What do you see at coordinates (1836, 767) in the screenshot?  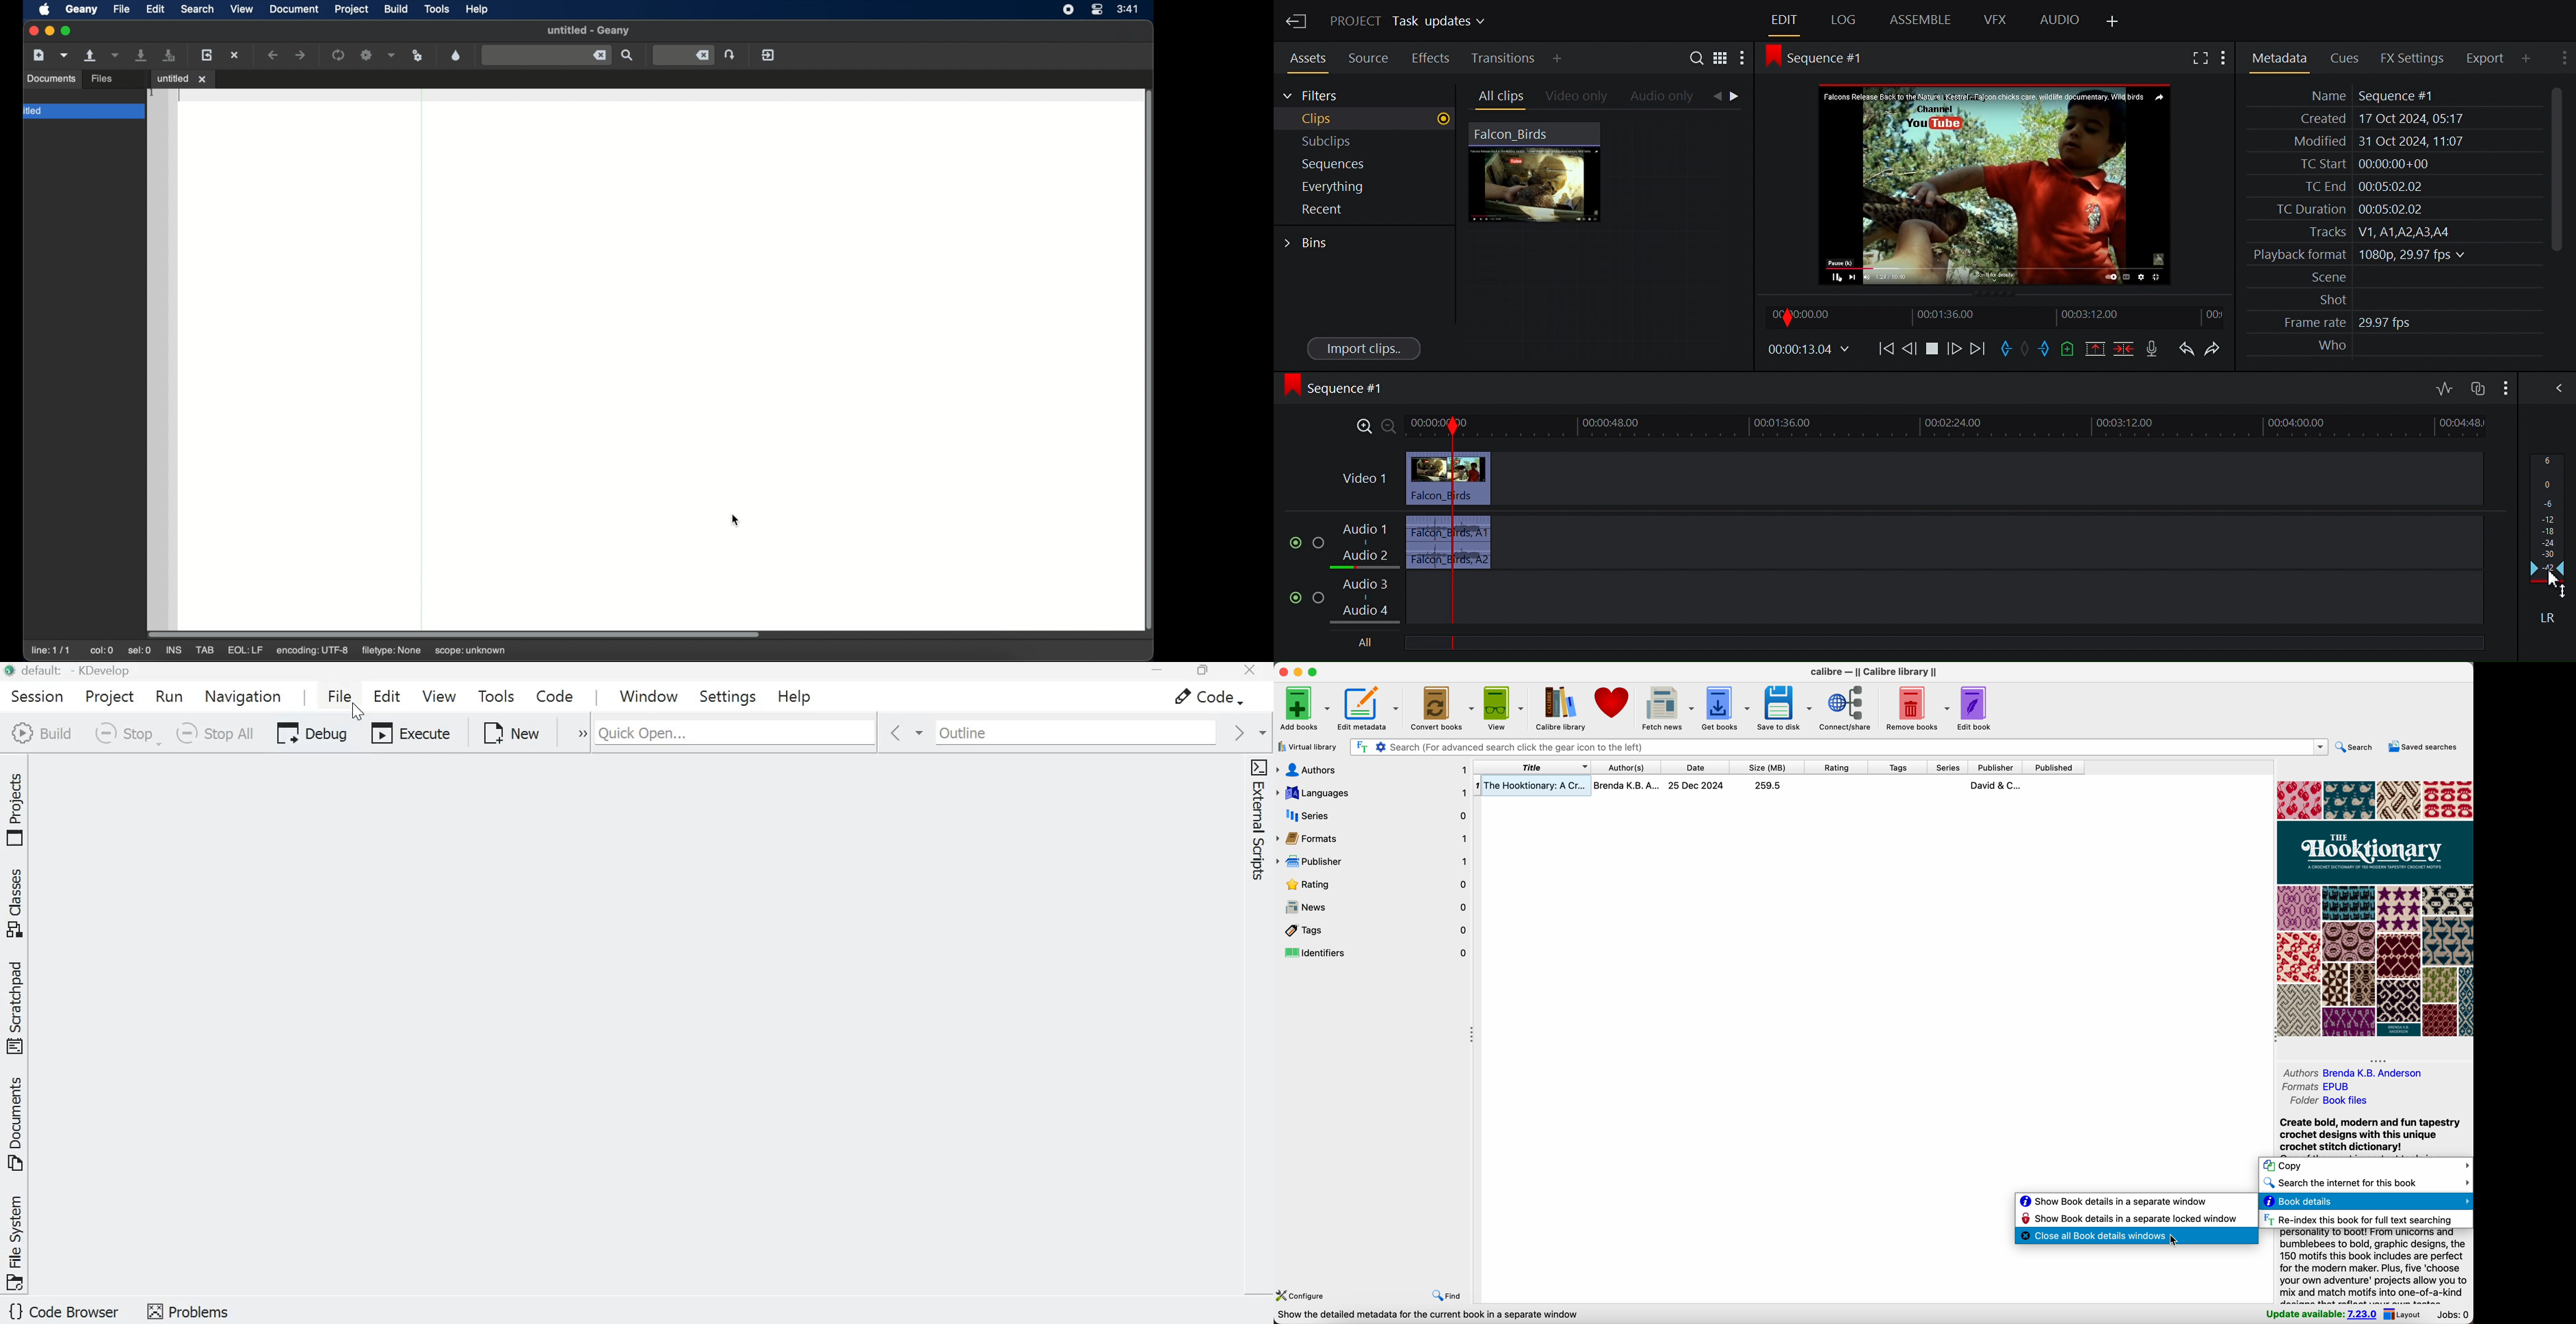 I see `rating` at bounding box center [1836, 767].